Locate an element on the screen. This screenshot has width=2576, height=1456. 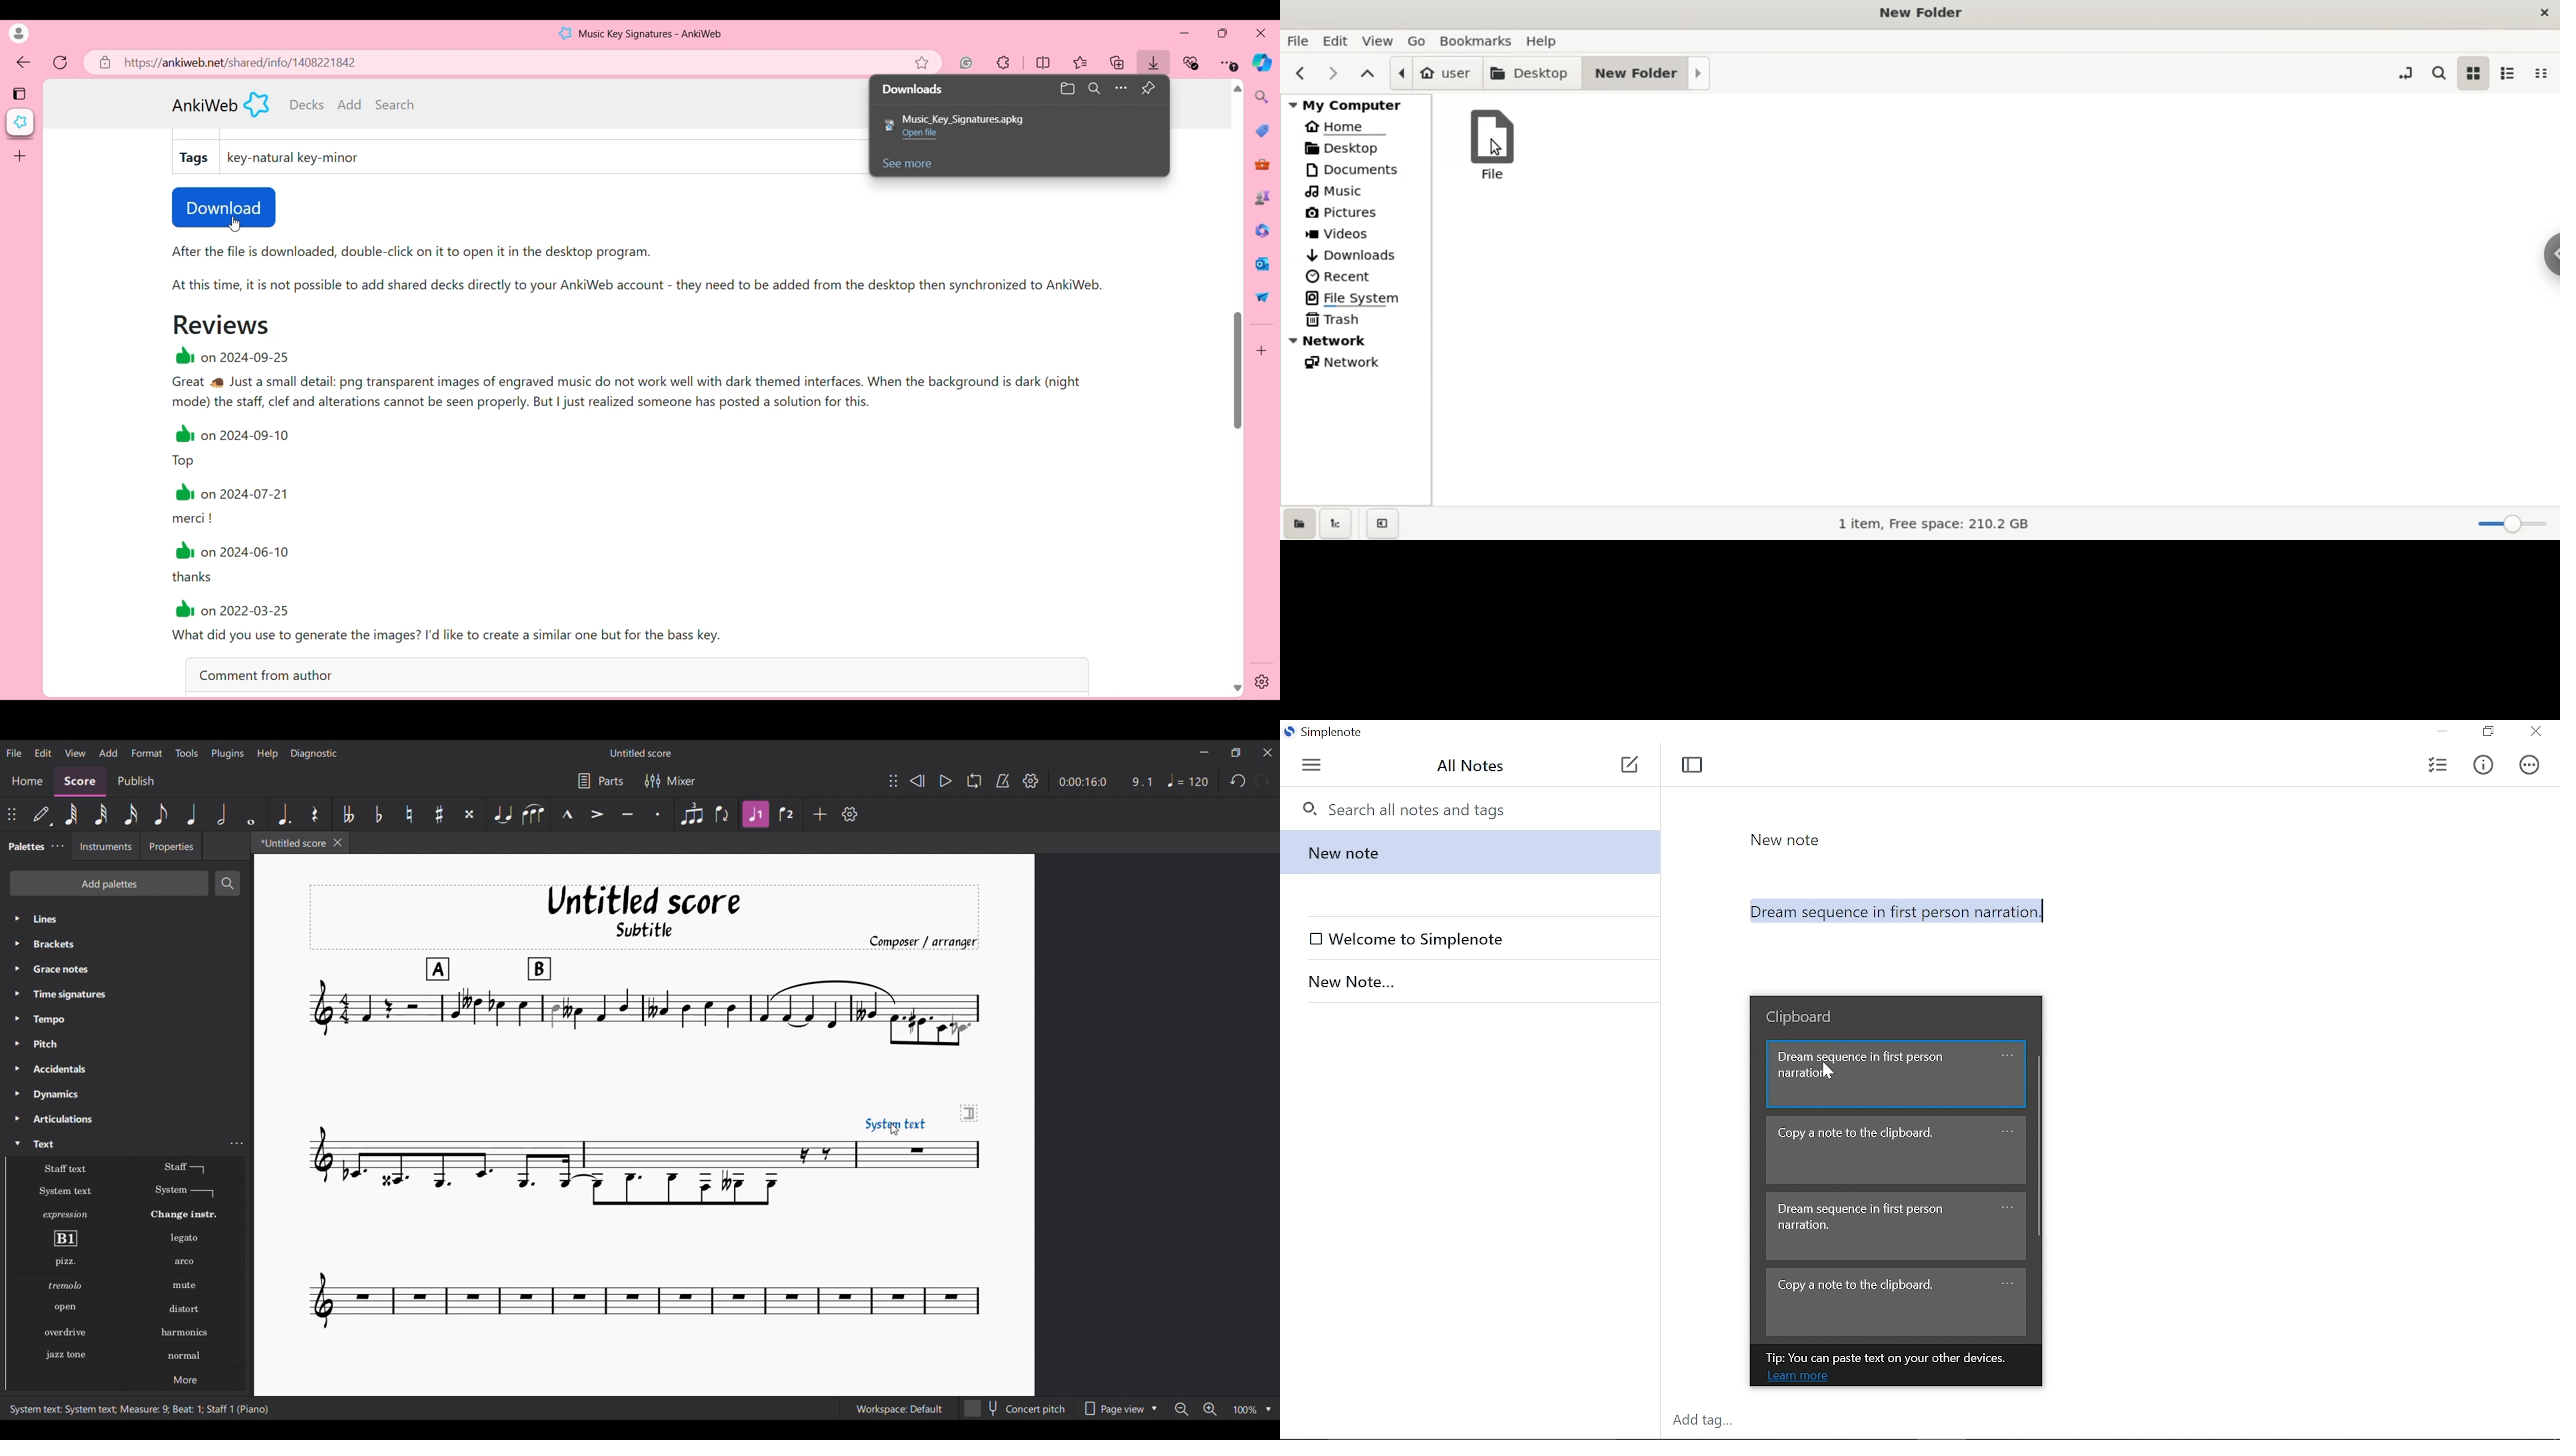
Other texts in clipboard is located at coordinates (1895, 1228).